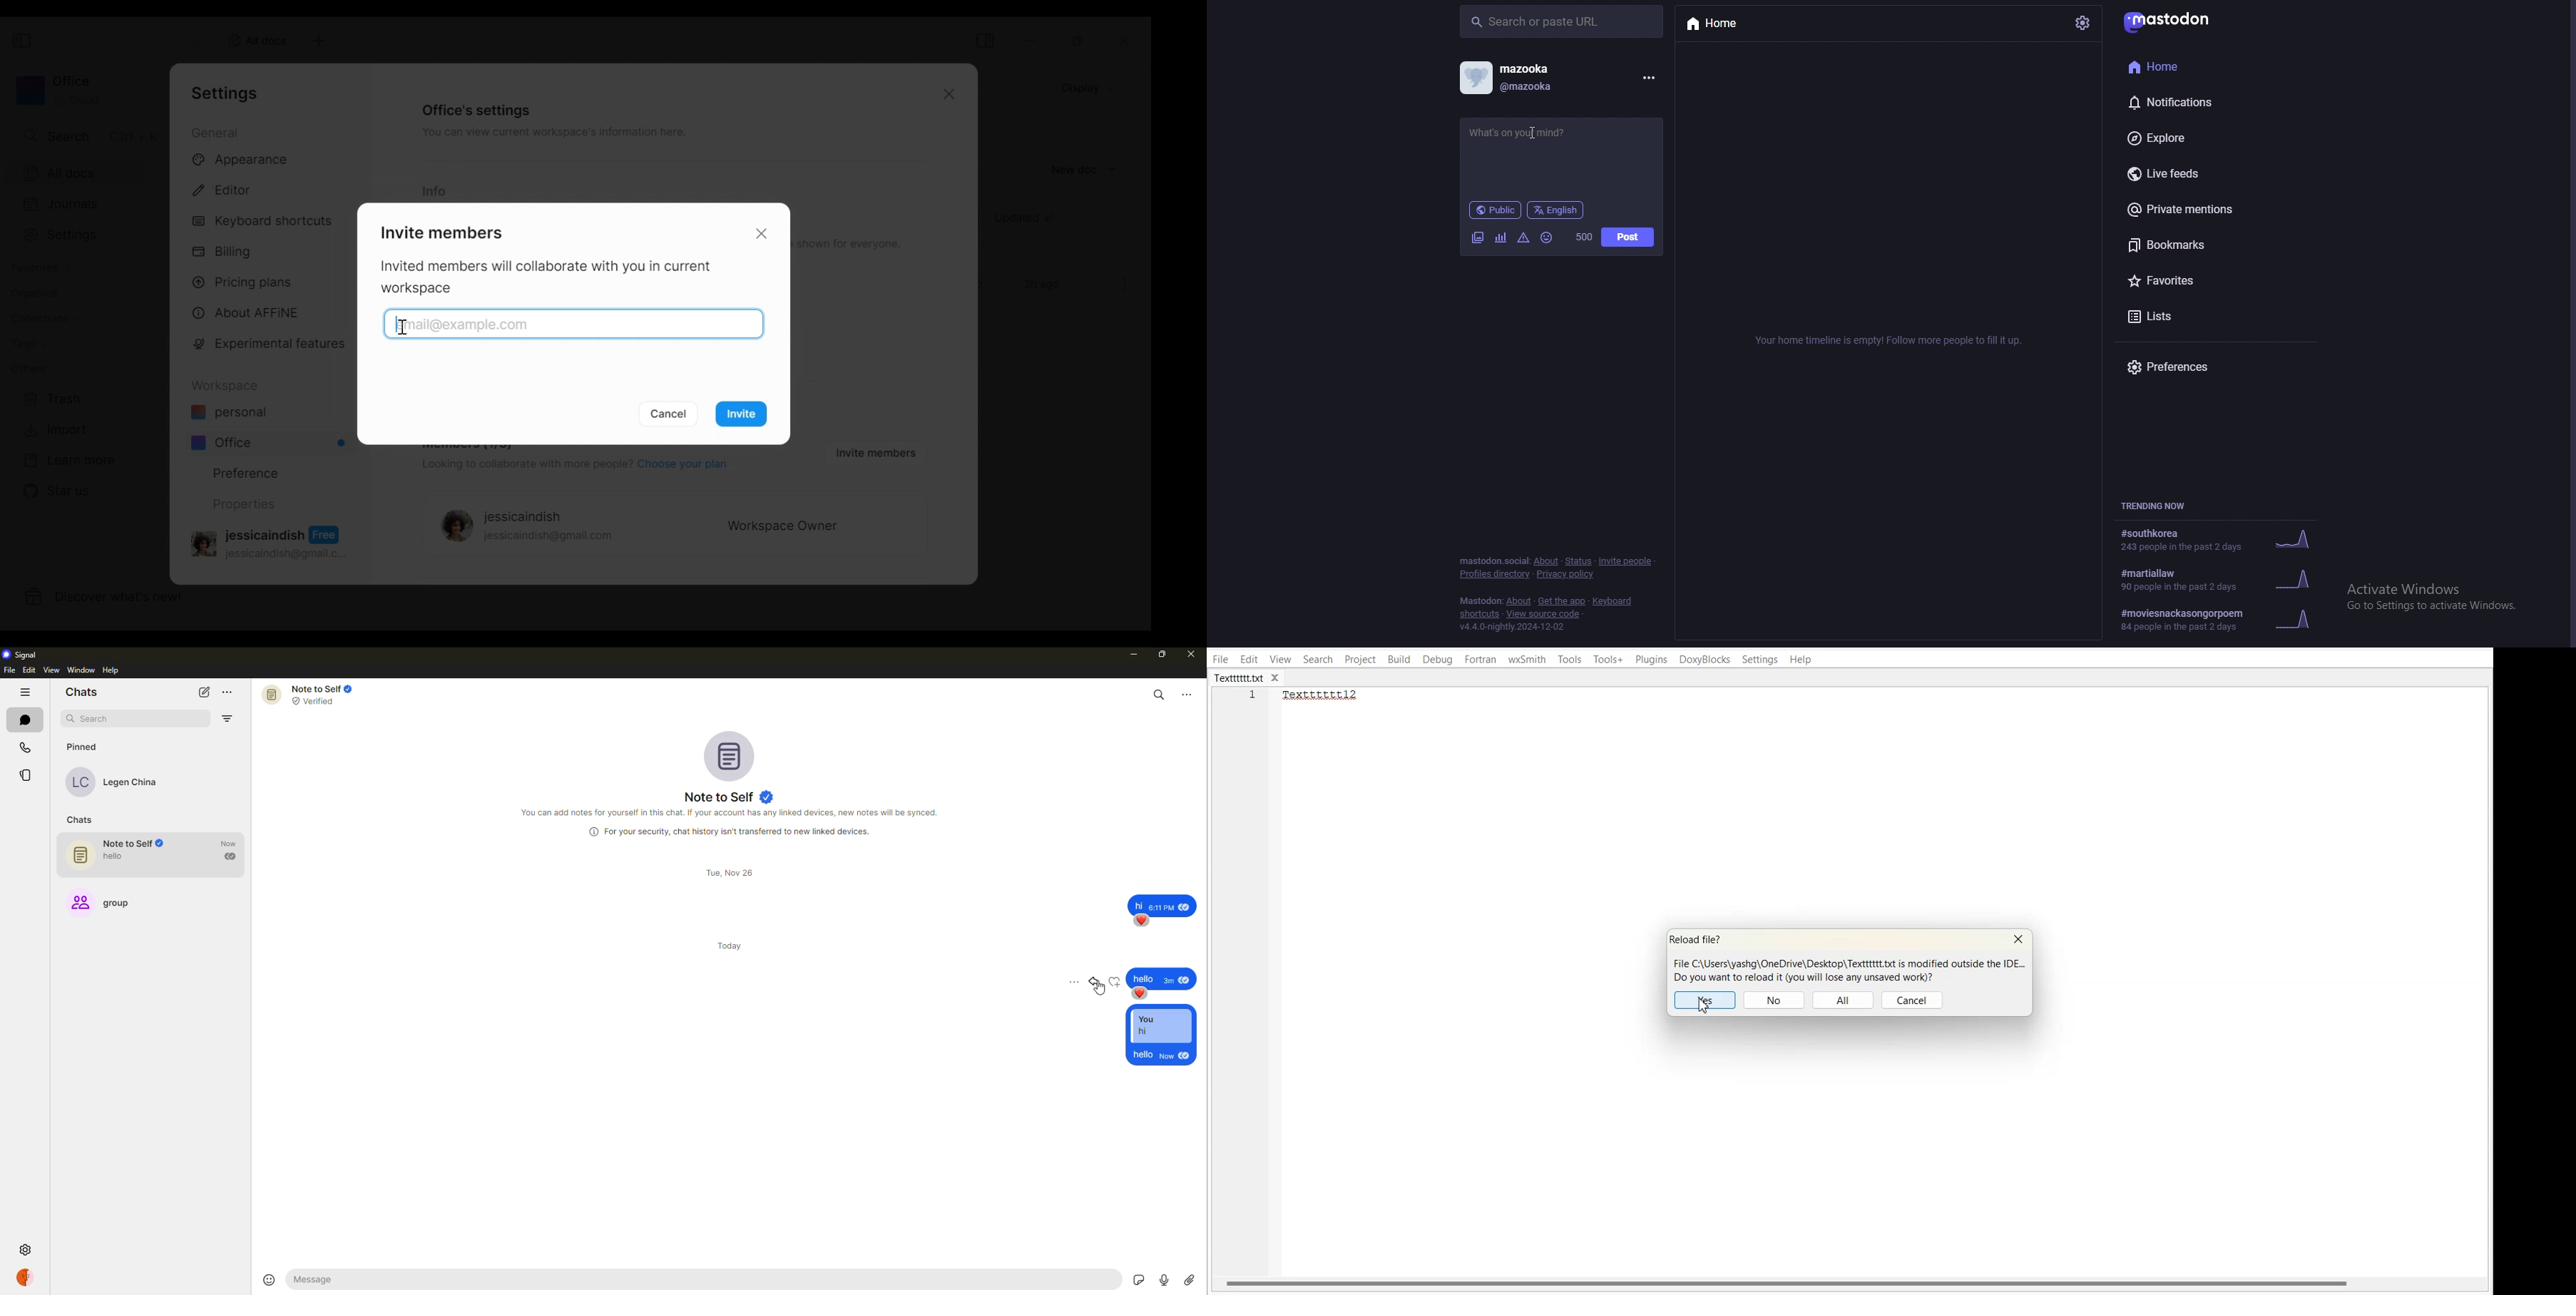  I want to click on No, so click(1774, 1000).